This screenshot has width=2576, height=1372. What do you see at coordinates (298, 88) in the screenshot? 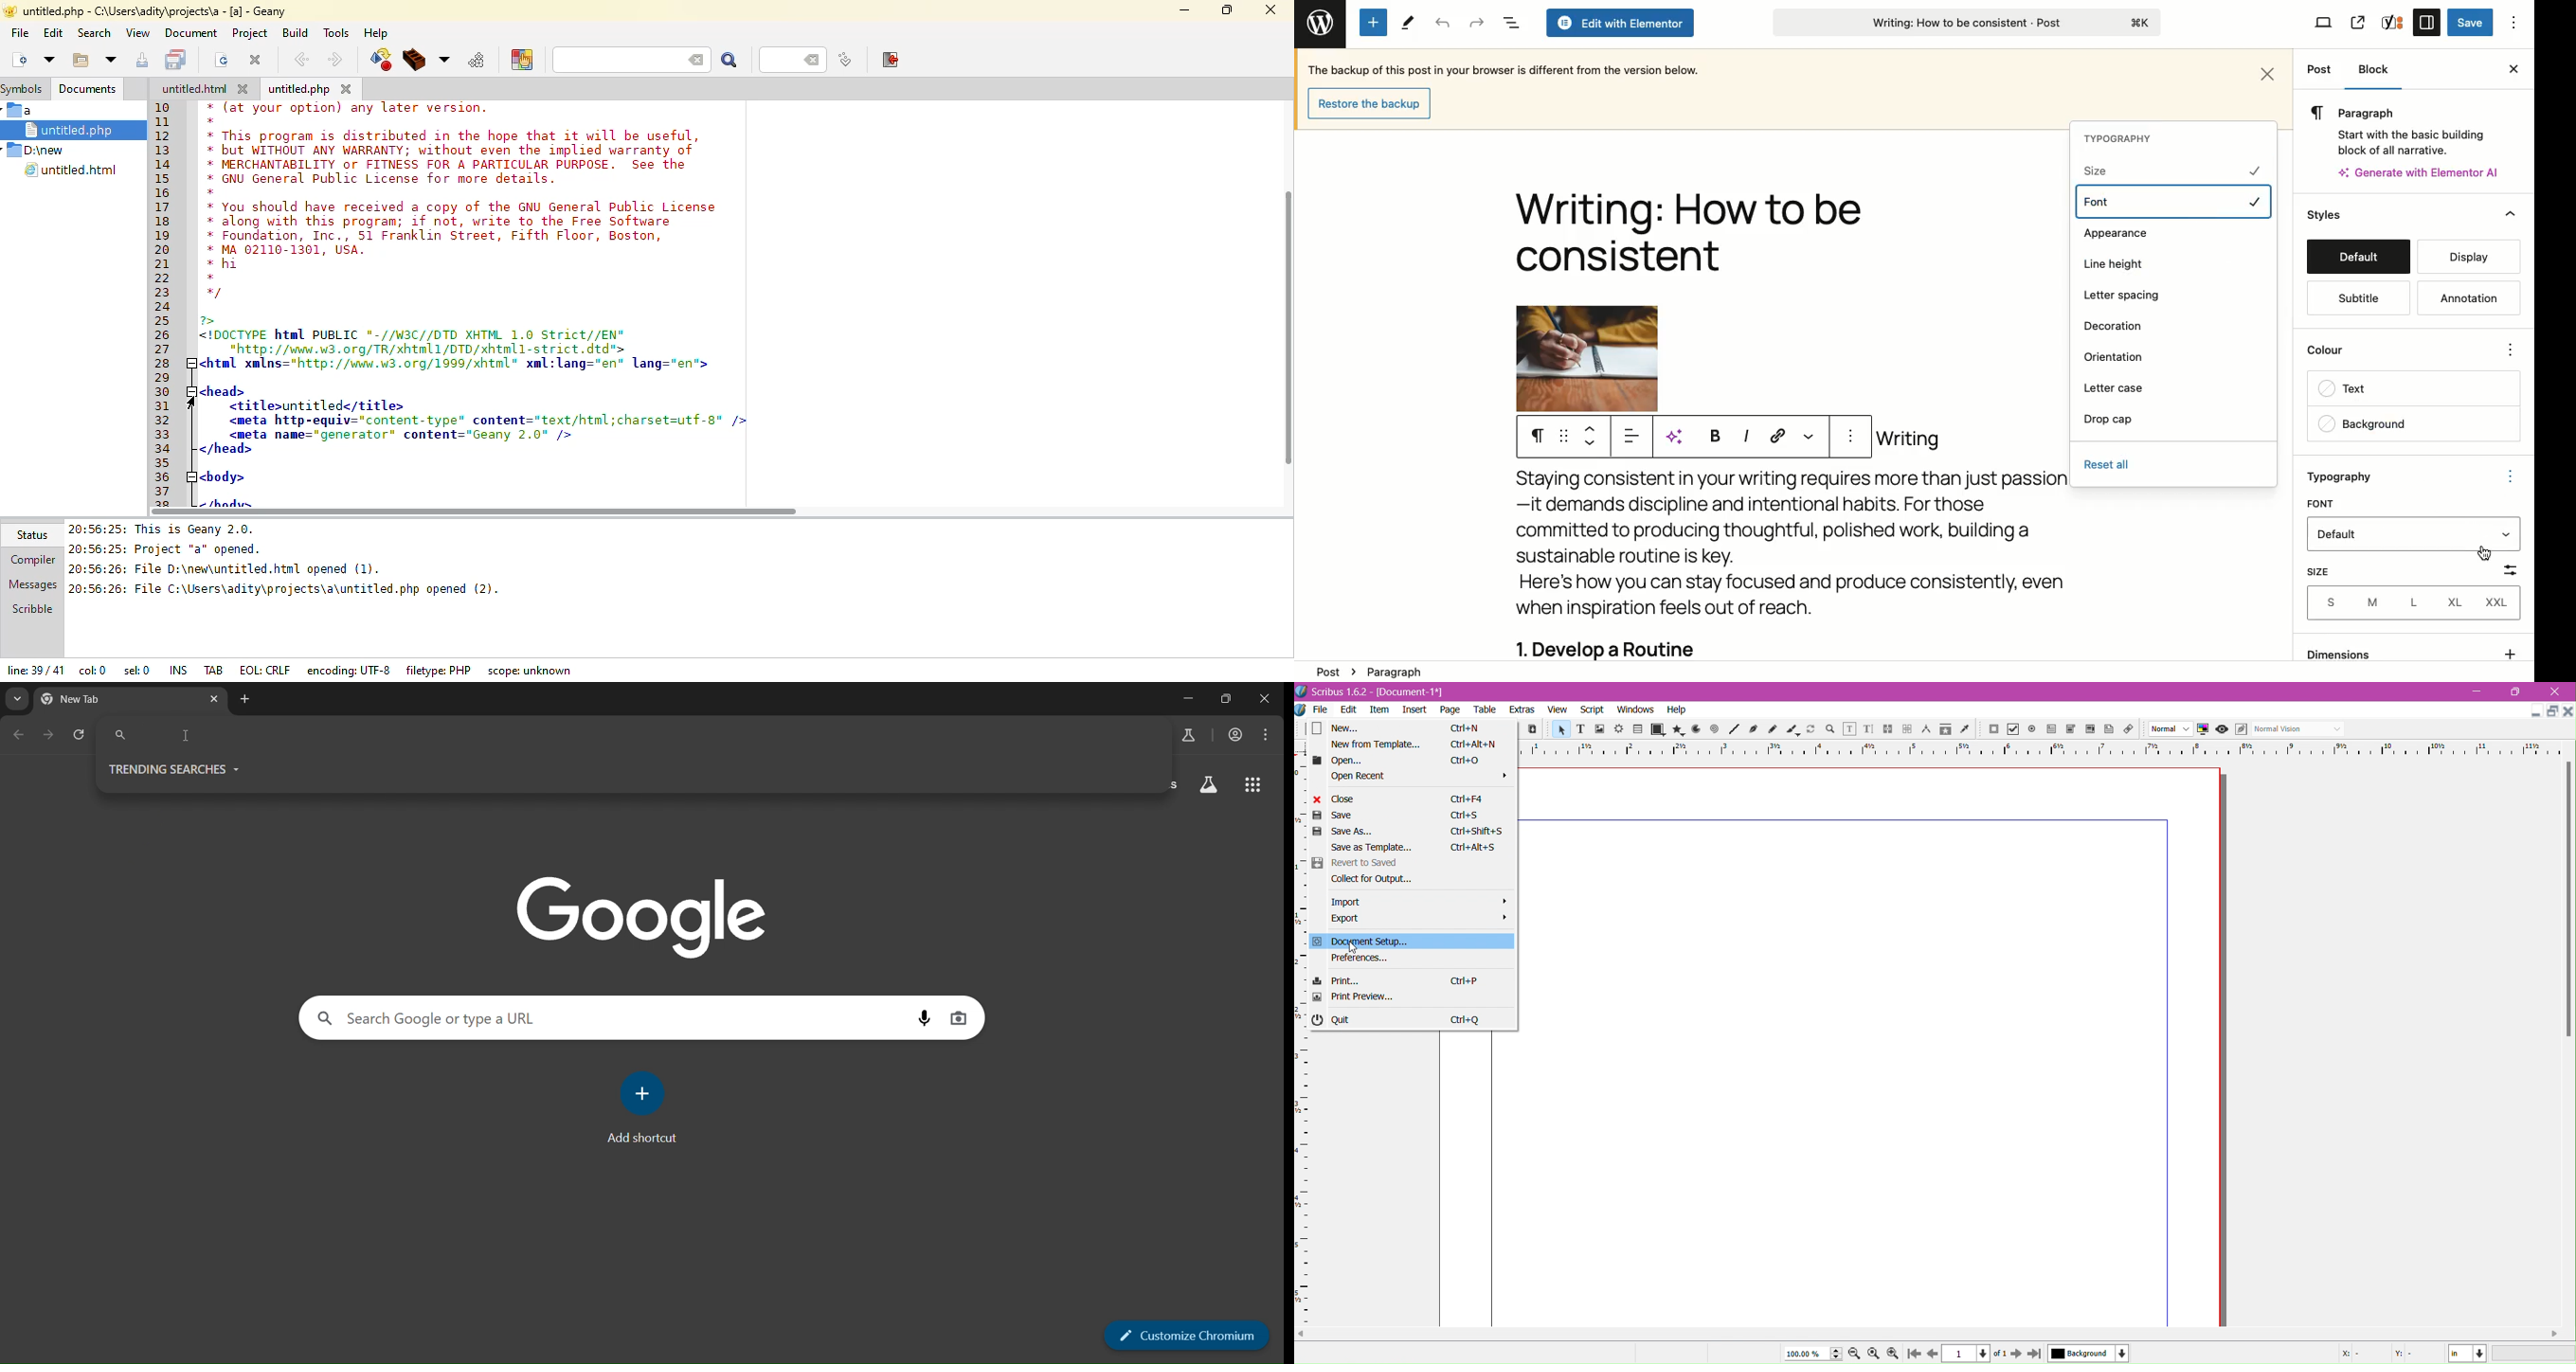
I see `untitled.php` at bounding box center [298, 88].